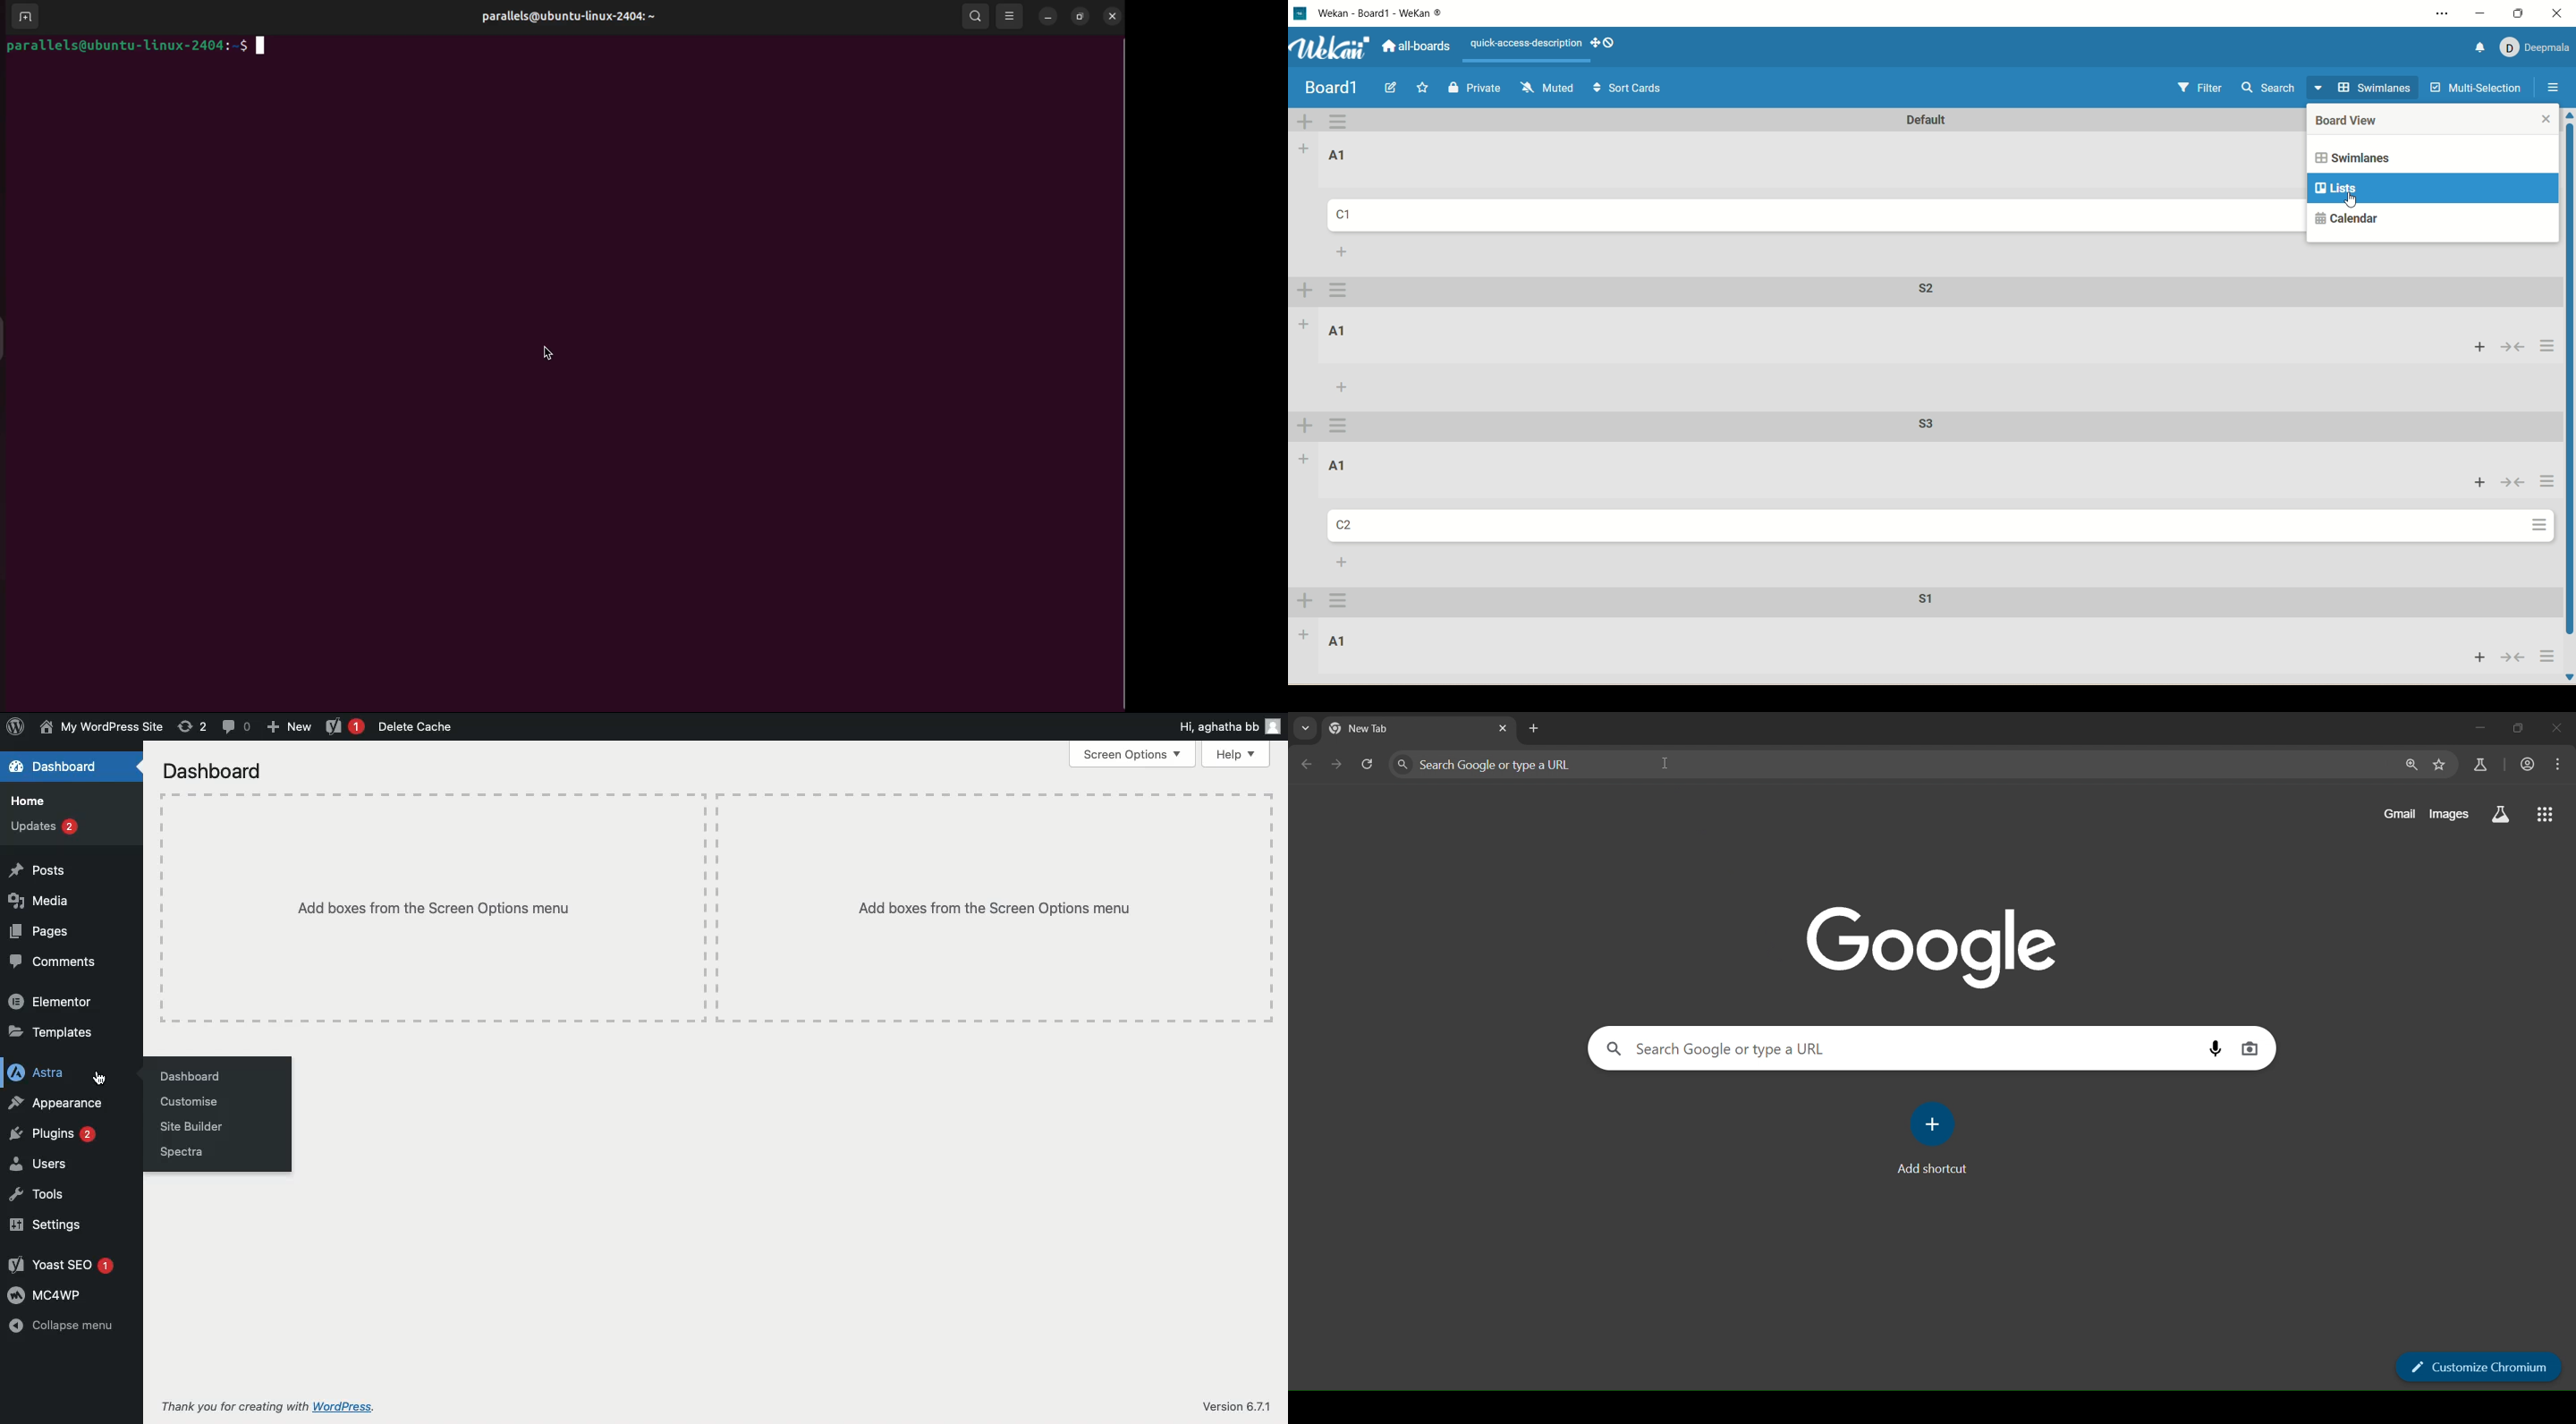  I want to click on Settings, so click(48, 1225).